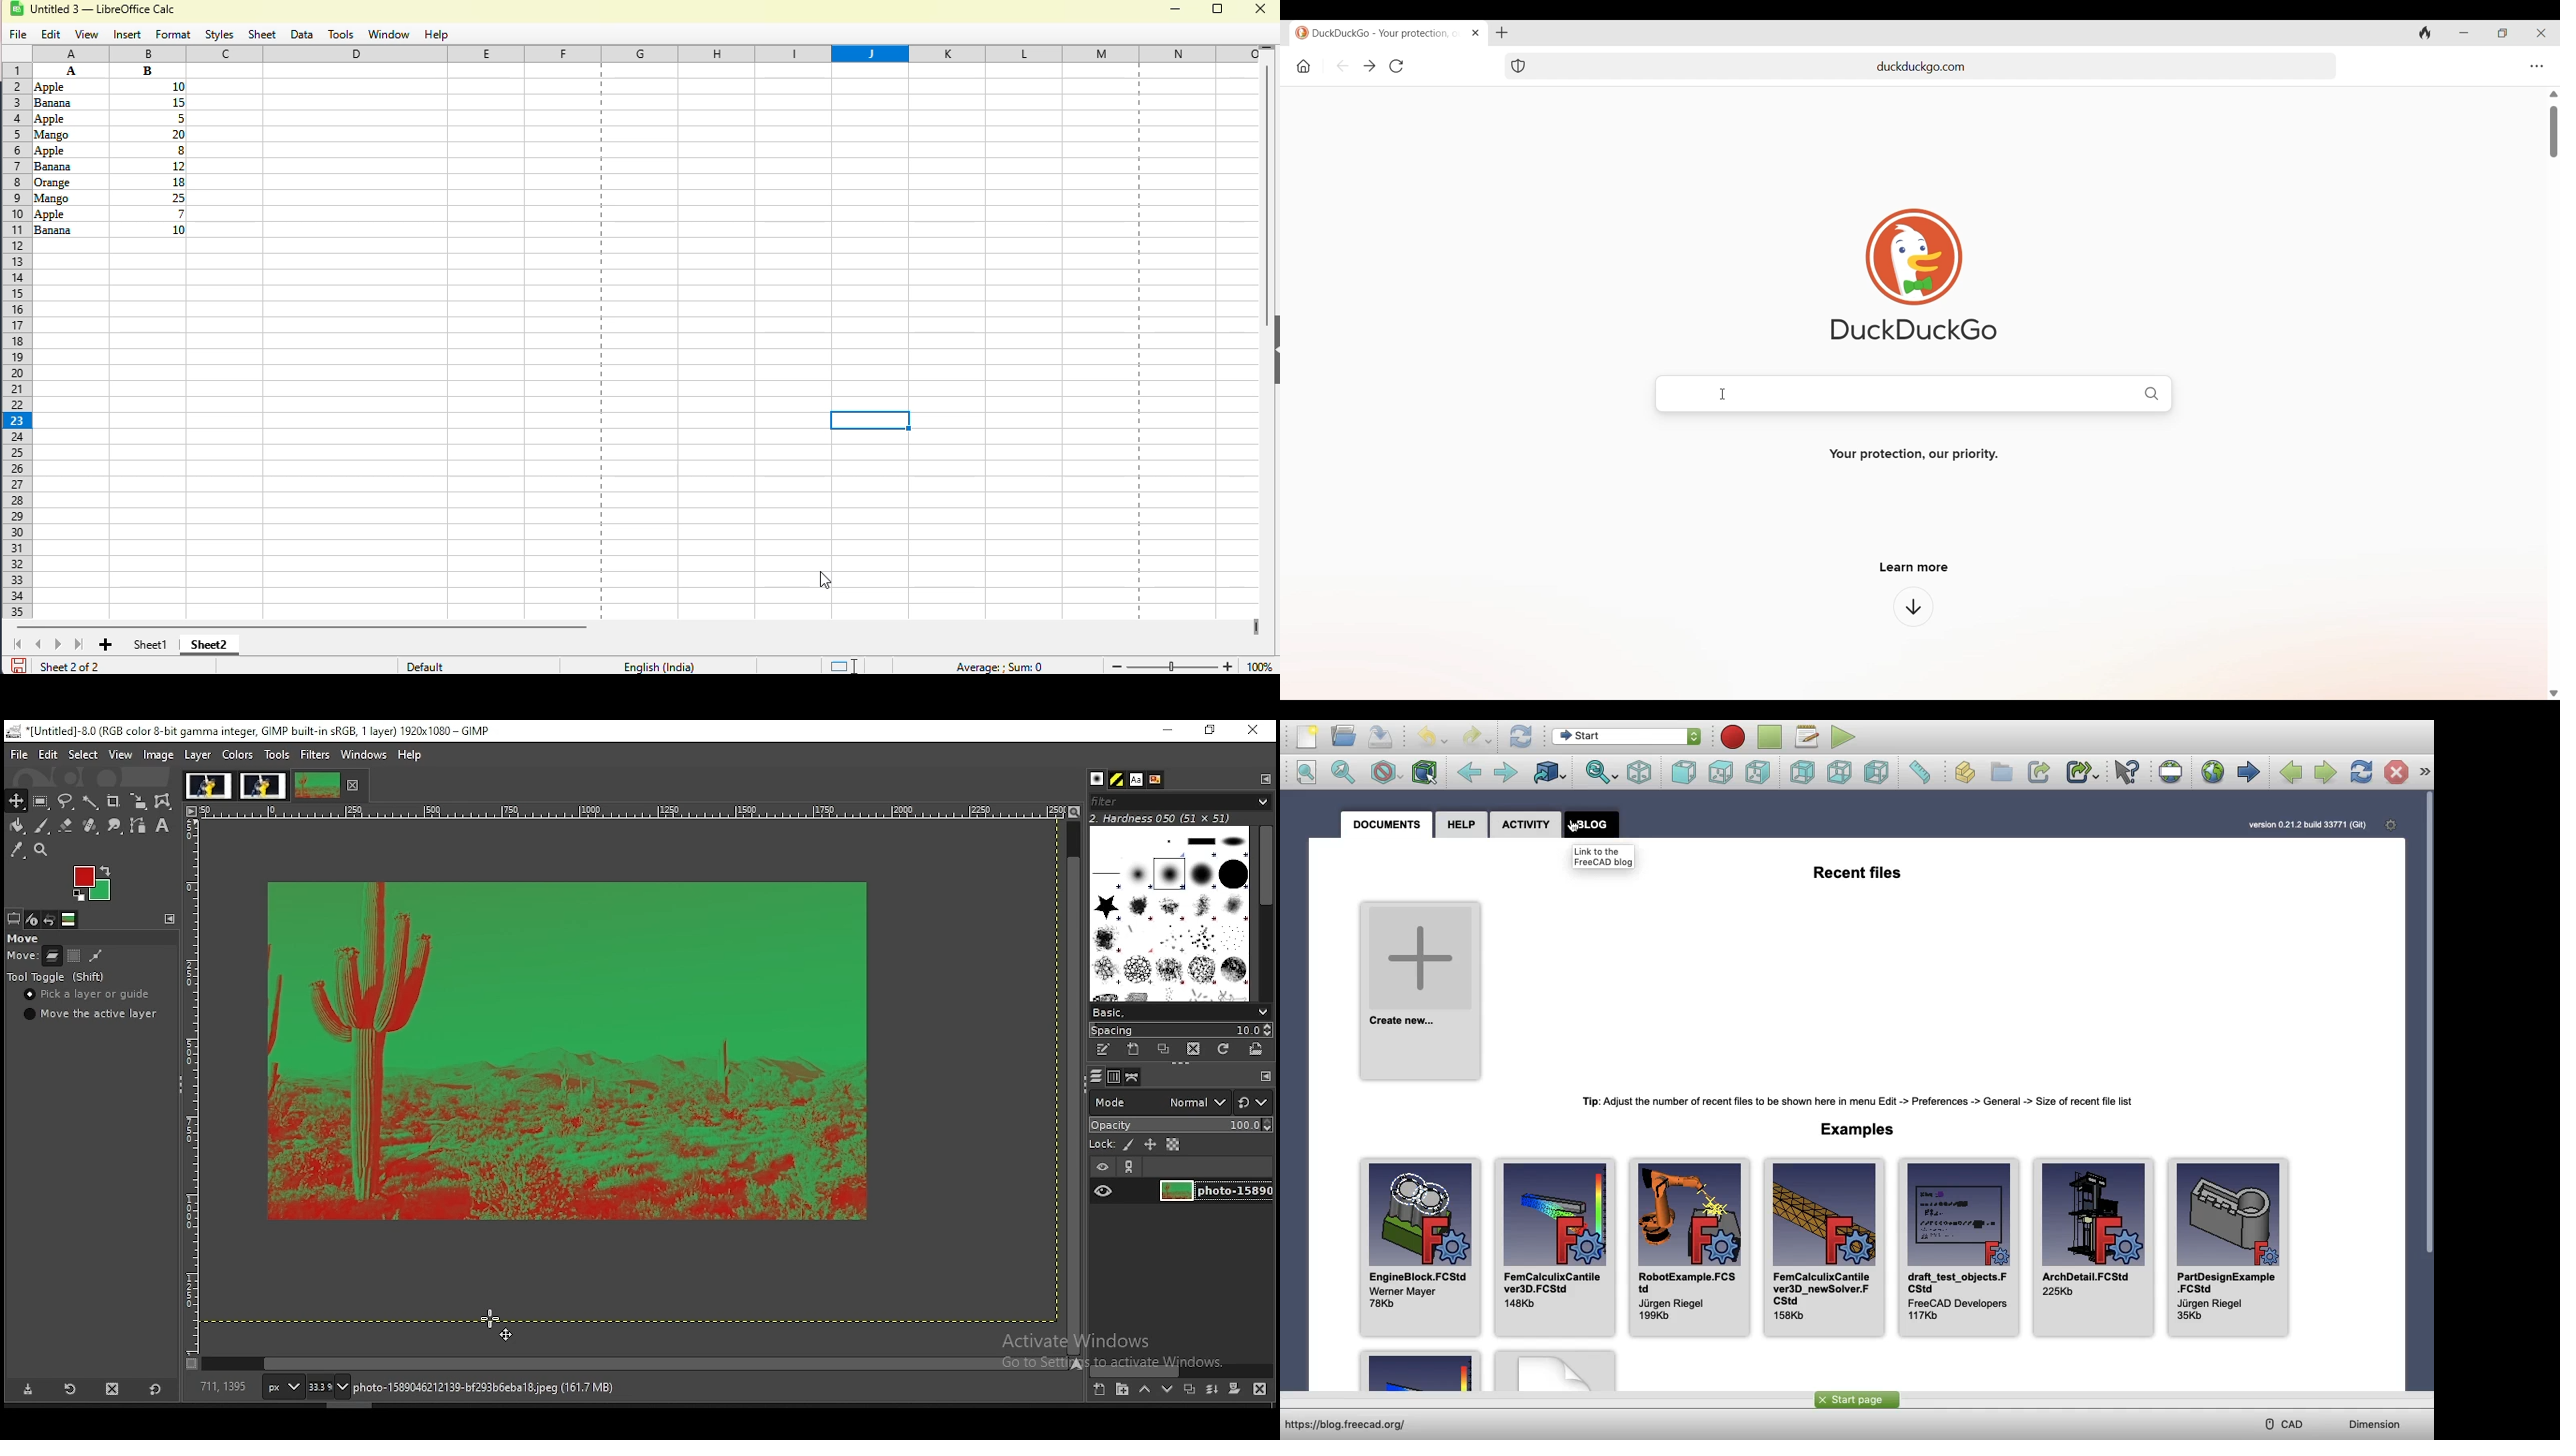 The width and height of the screenshot is (2576, 1456). What do you see at coordinates (2398, 771) in the screenshot?
I see `Delete` at bounding box center [2398, 771].